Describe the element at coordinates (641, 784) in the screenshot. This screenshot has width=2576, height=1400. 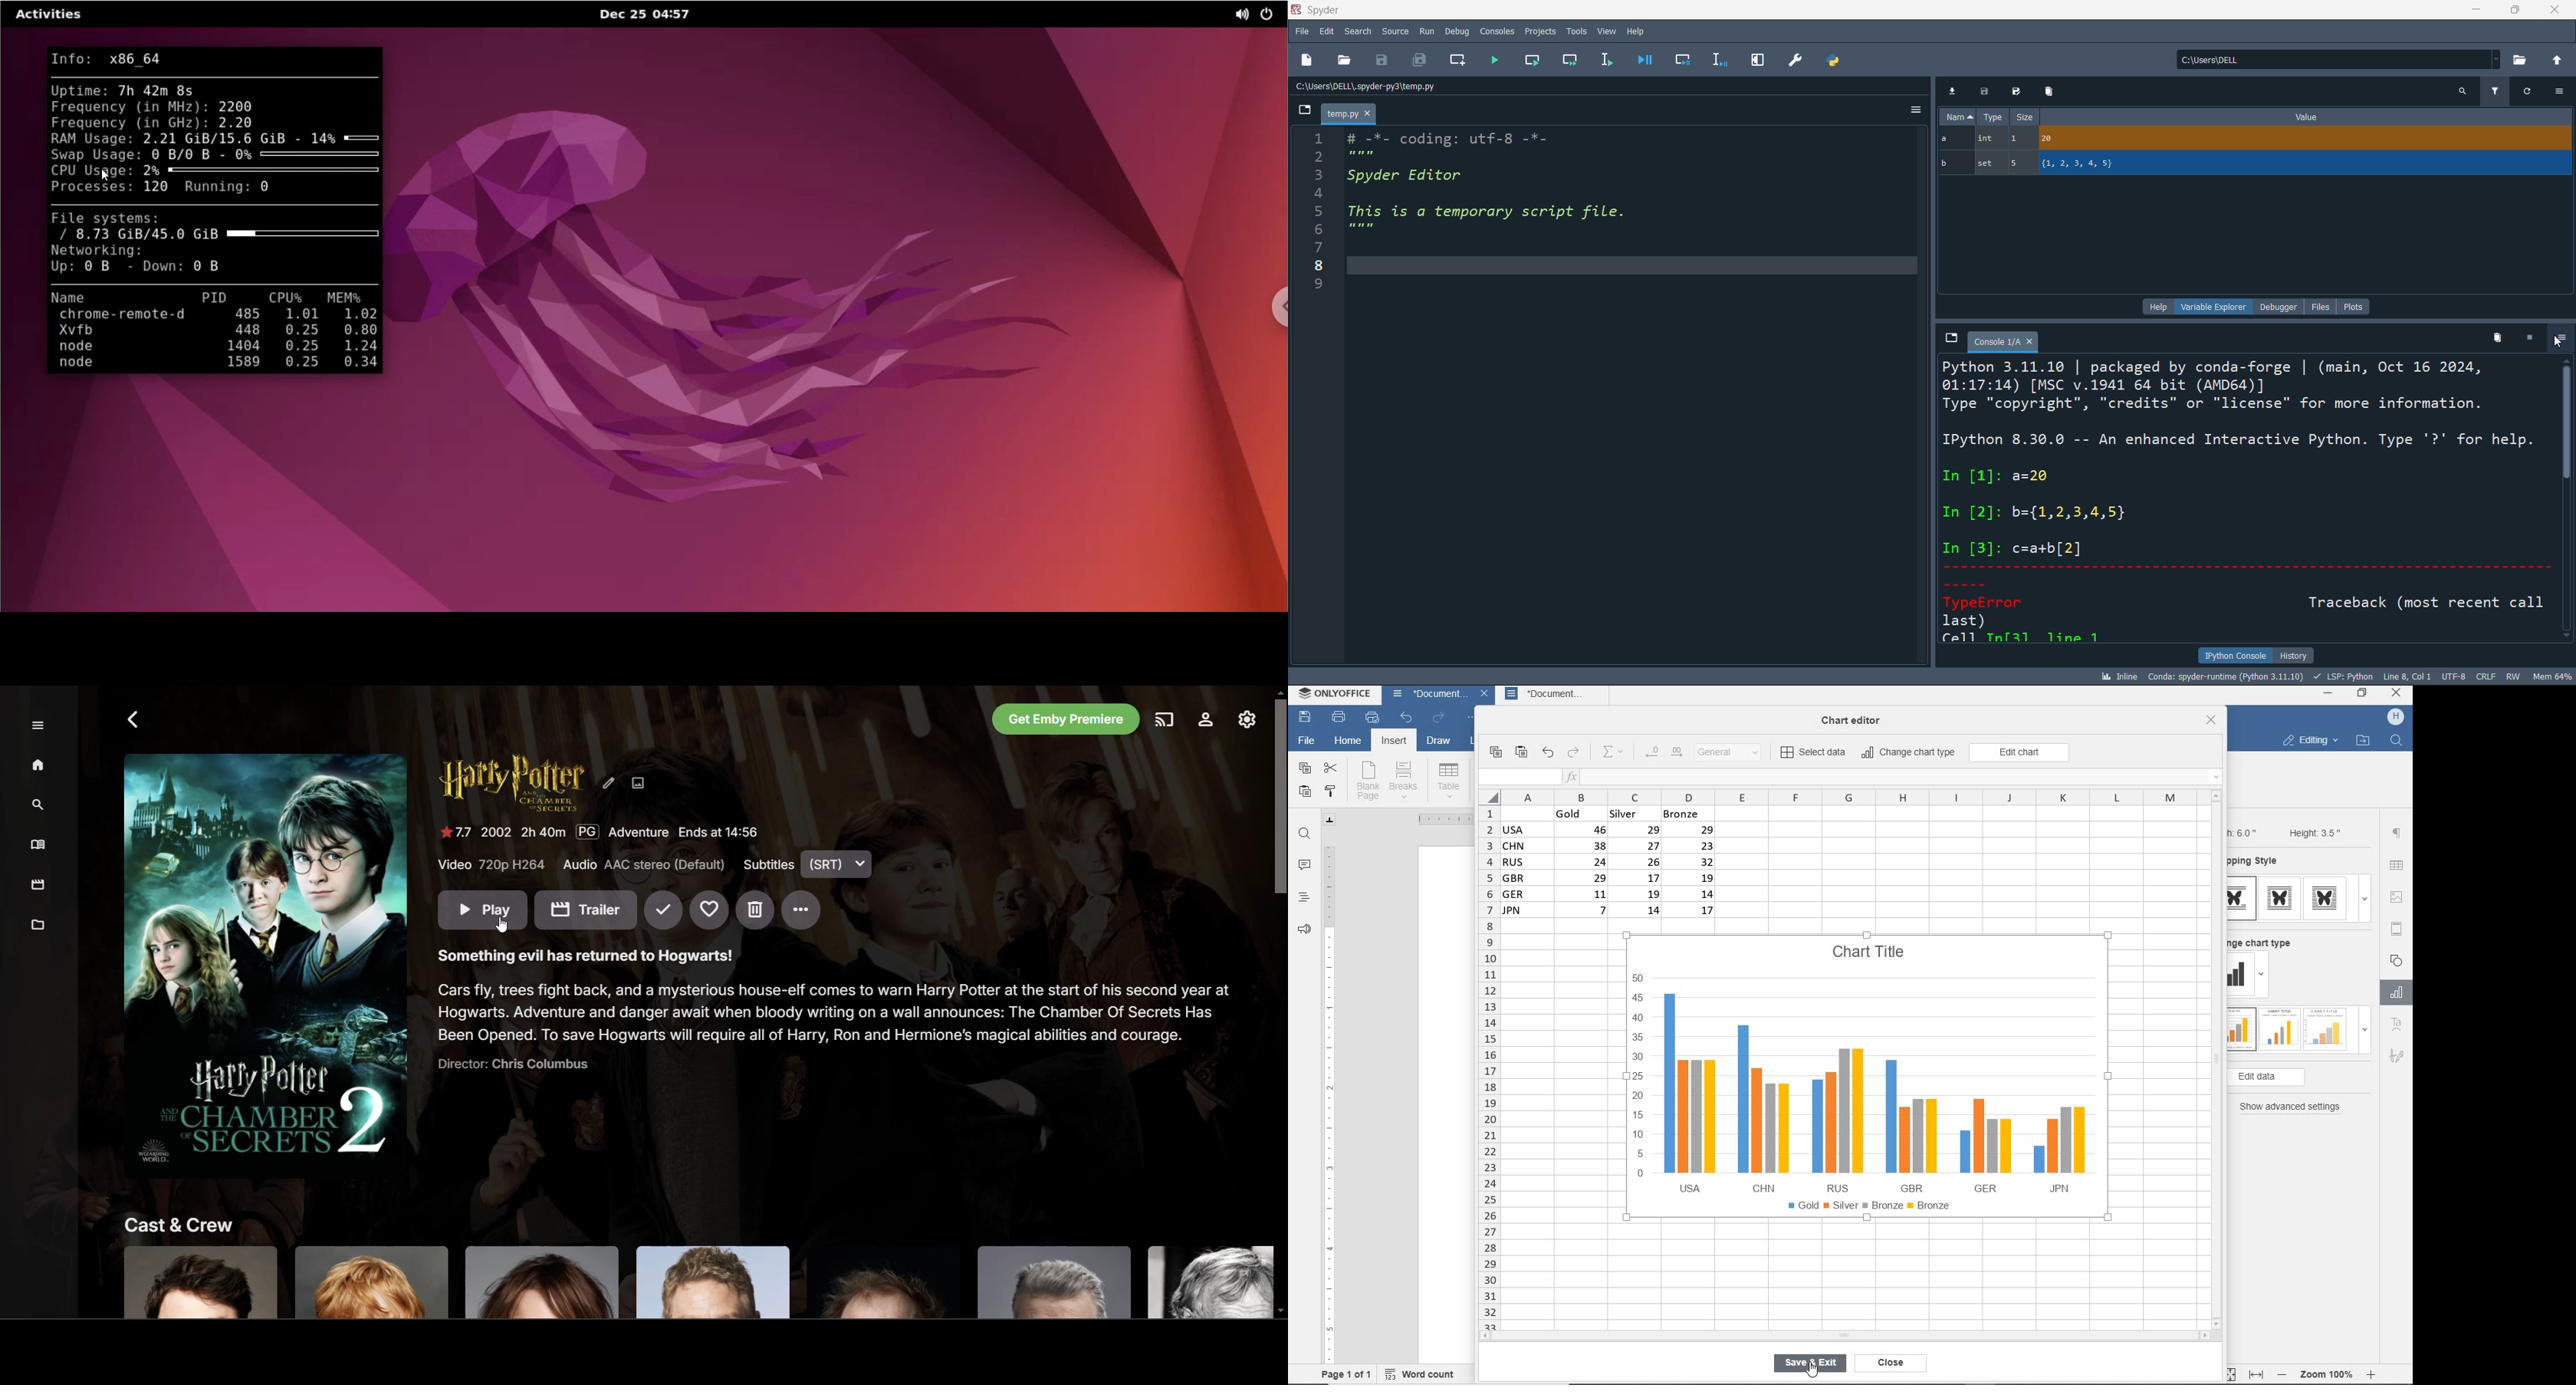
I see `Edit Images` at that location.